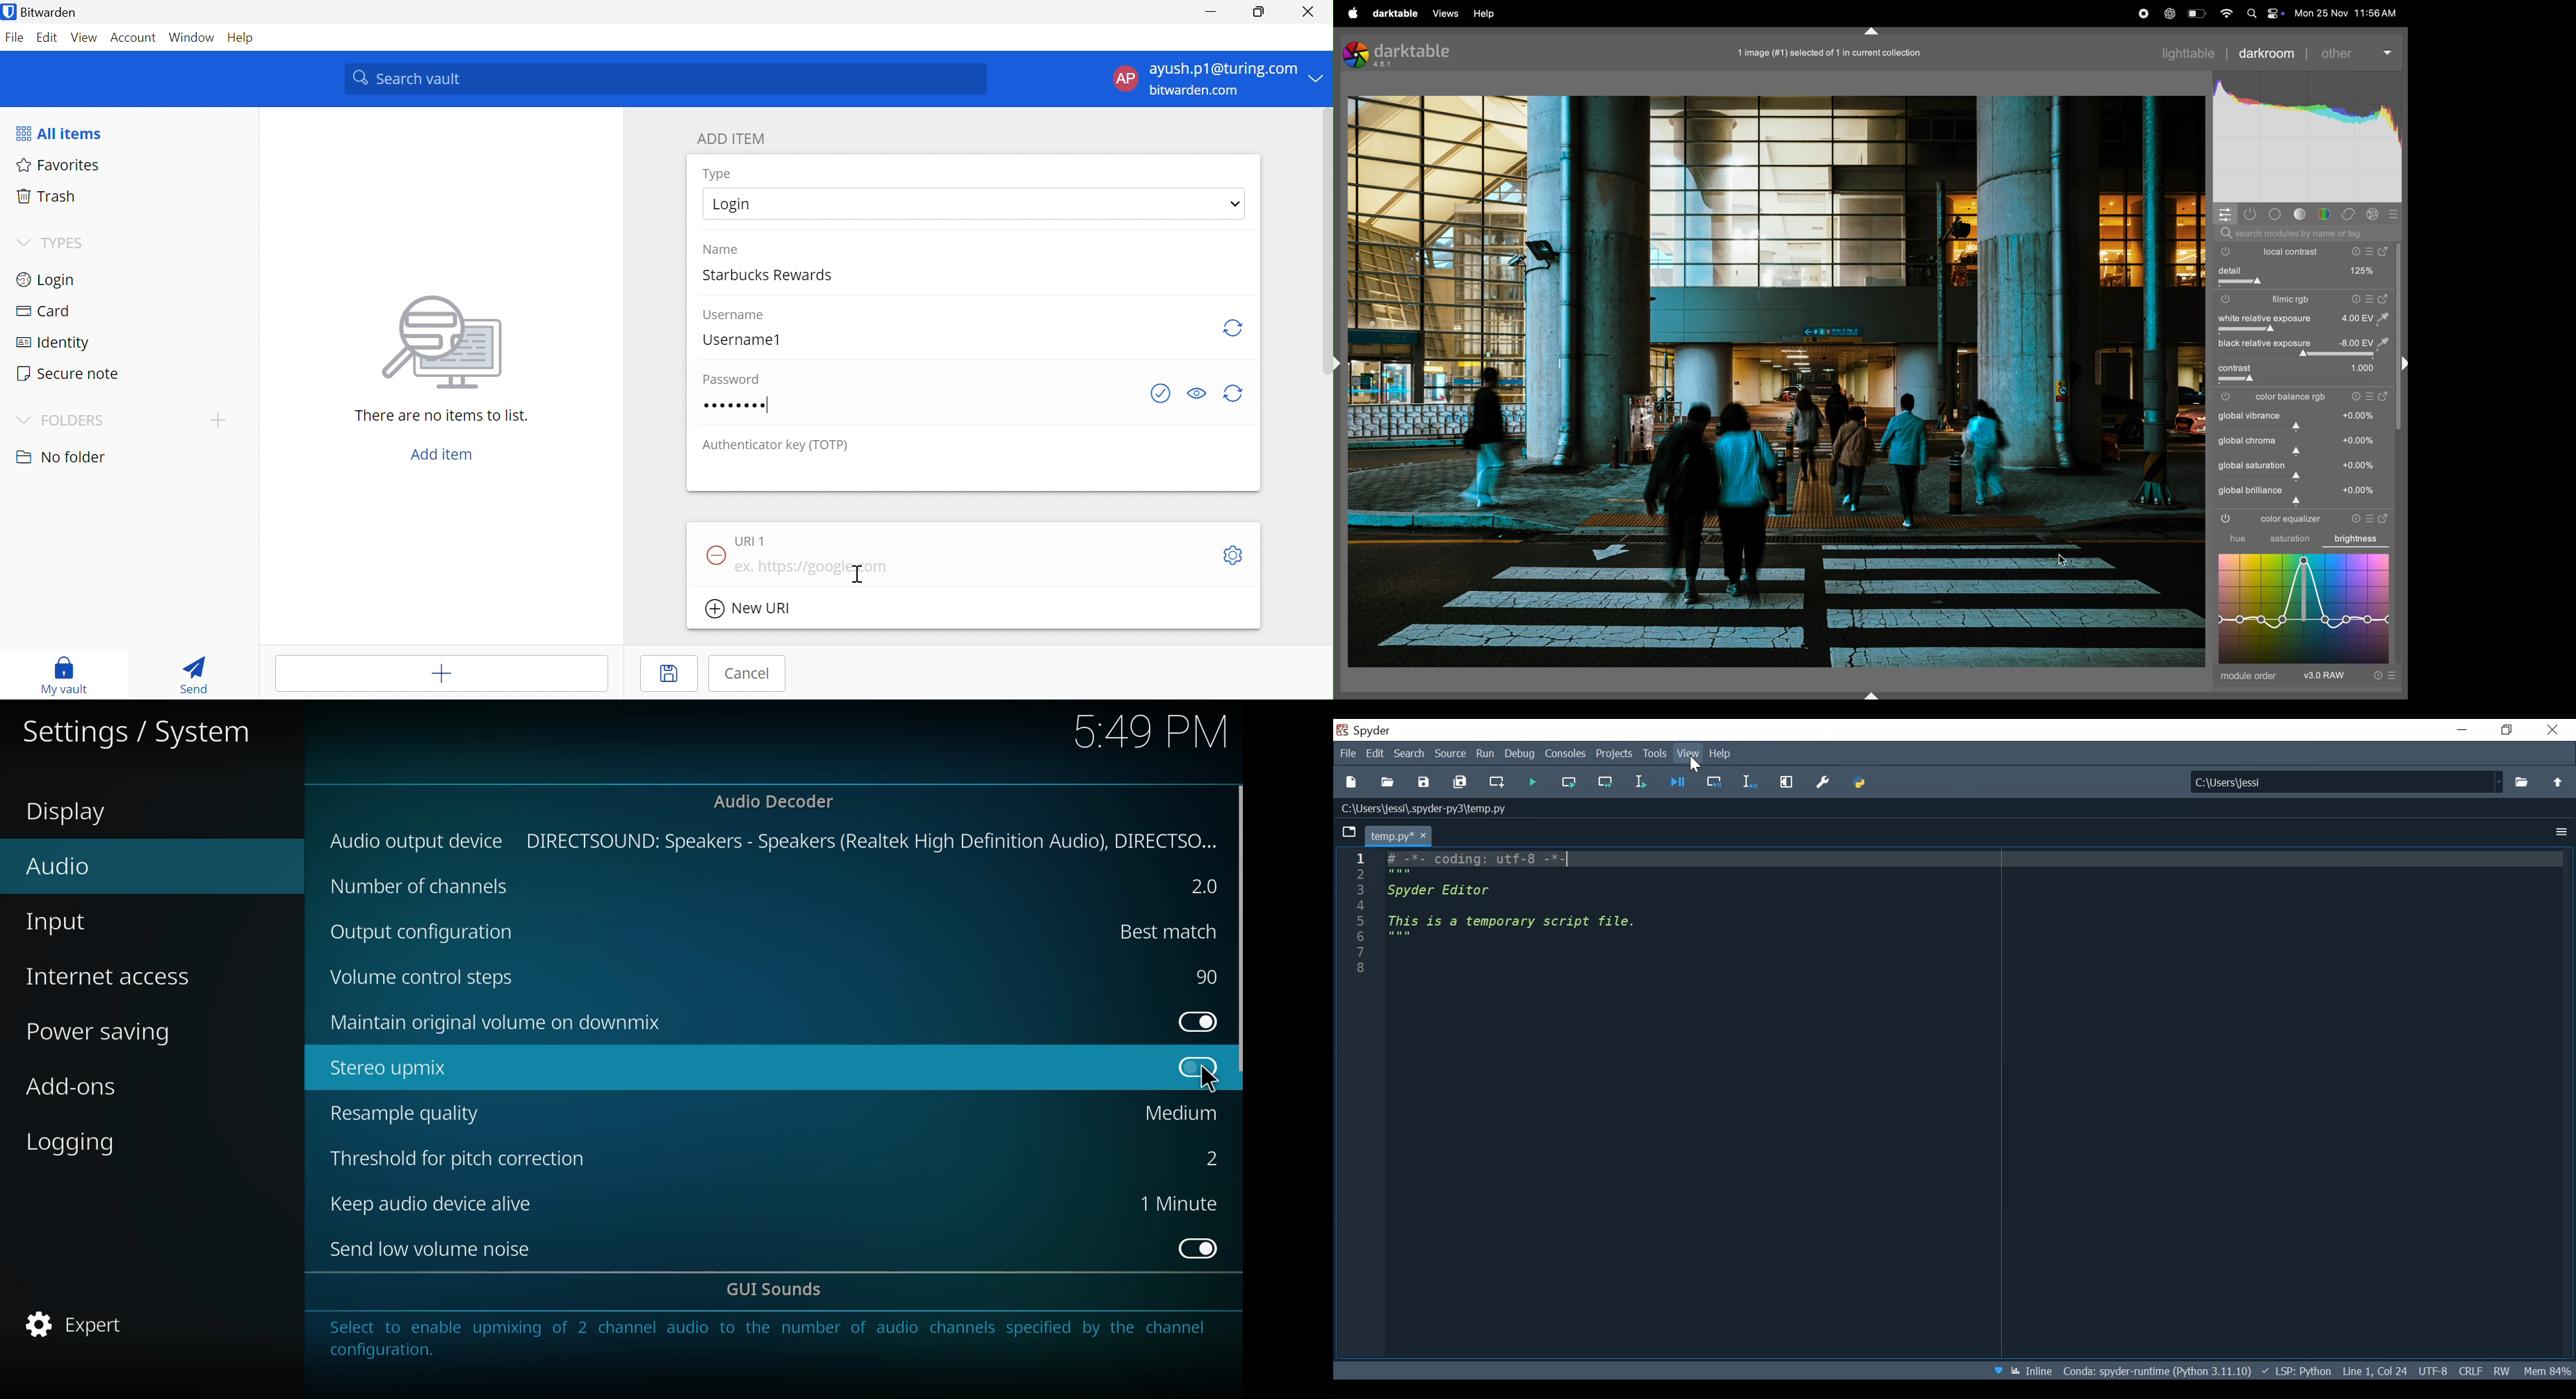 This screenshot has height=1400, width=2576. What do you see at coordinates (2357, 52) in the screenshot?
I see `other` at bounding box center [2357, 52].